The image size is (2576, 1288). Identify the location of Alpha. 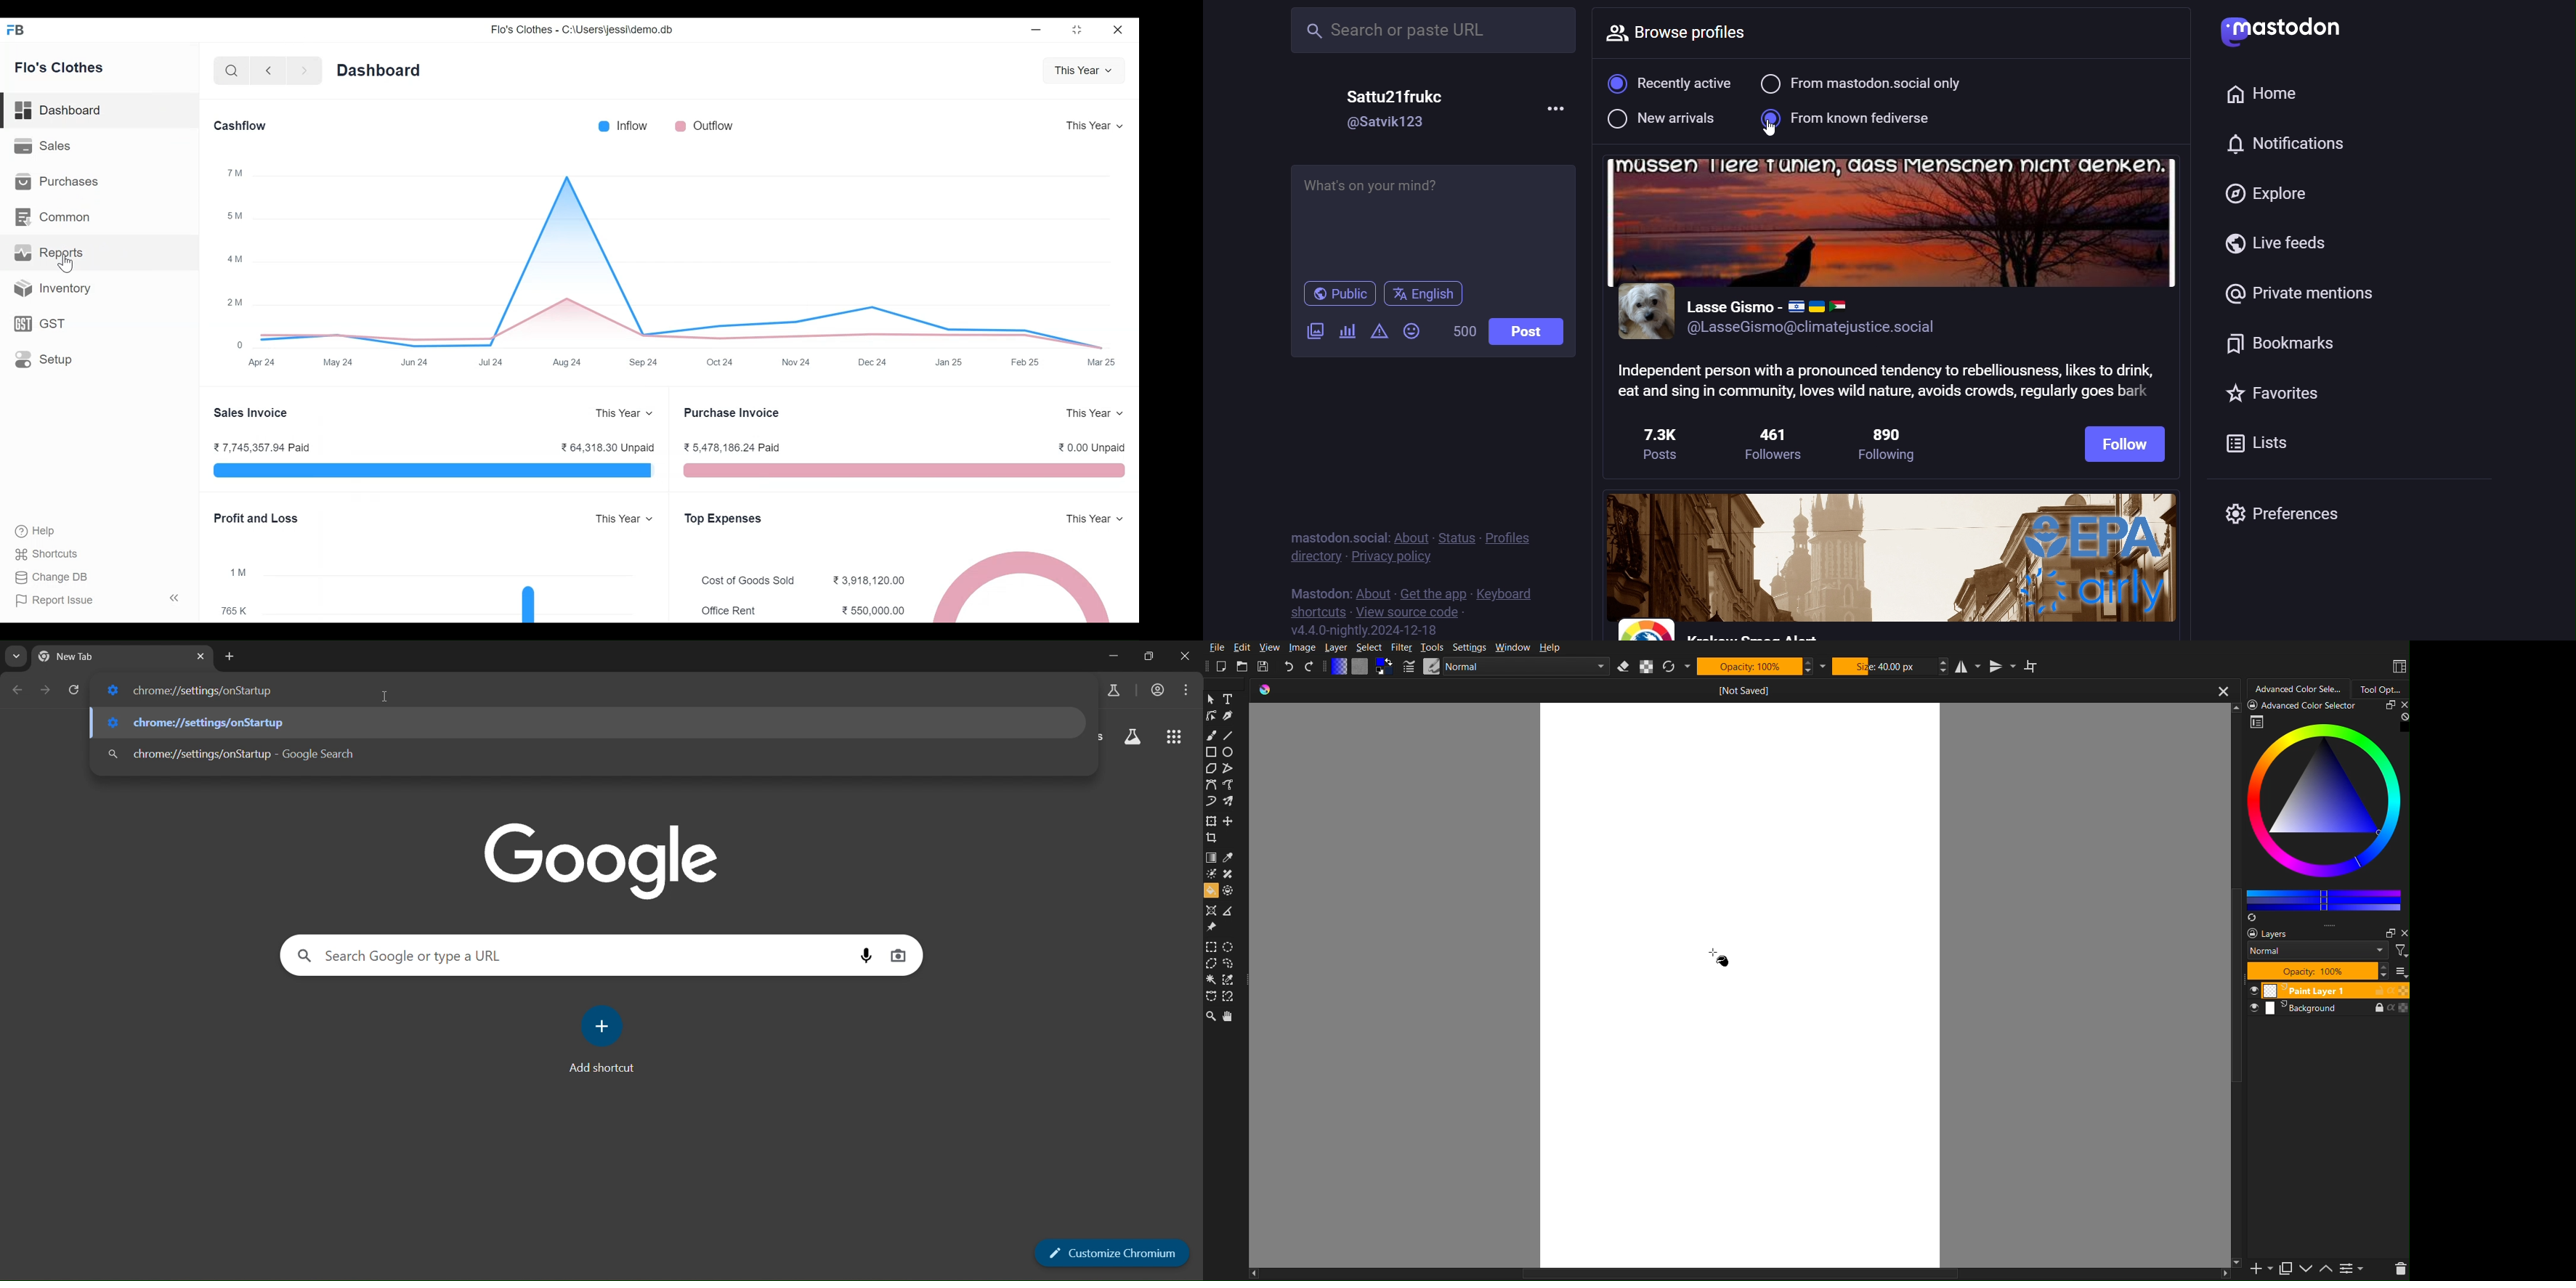
(1647, 666).